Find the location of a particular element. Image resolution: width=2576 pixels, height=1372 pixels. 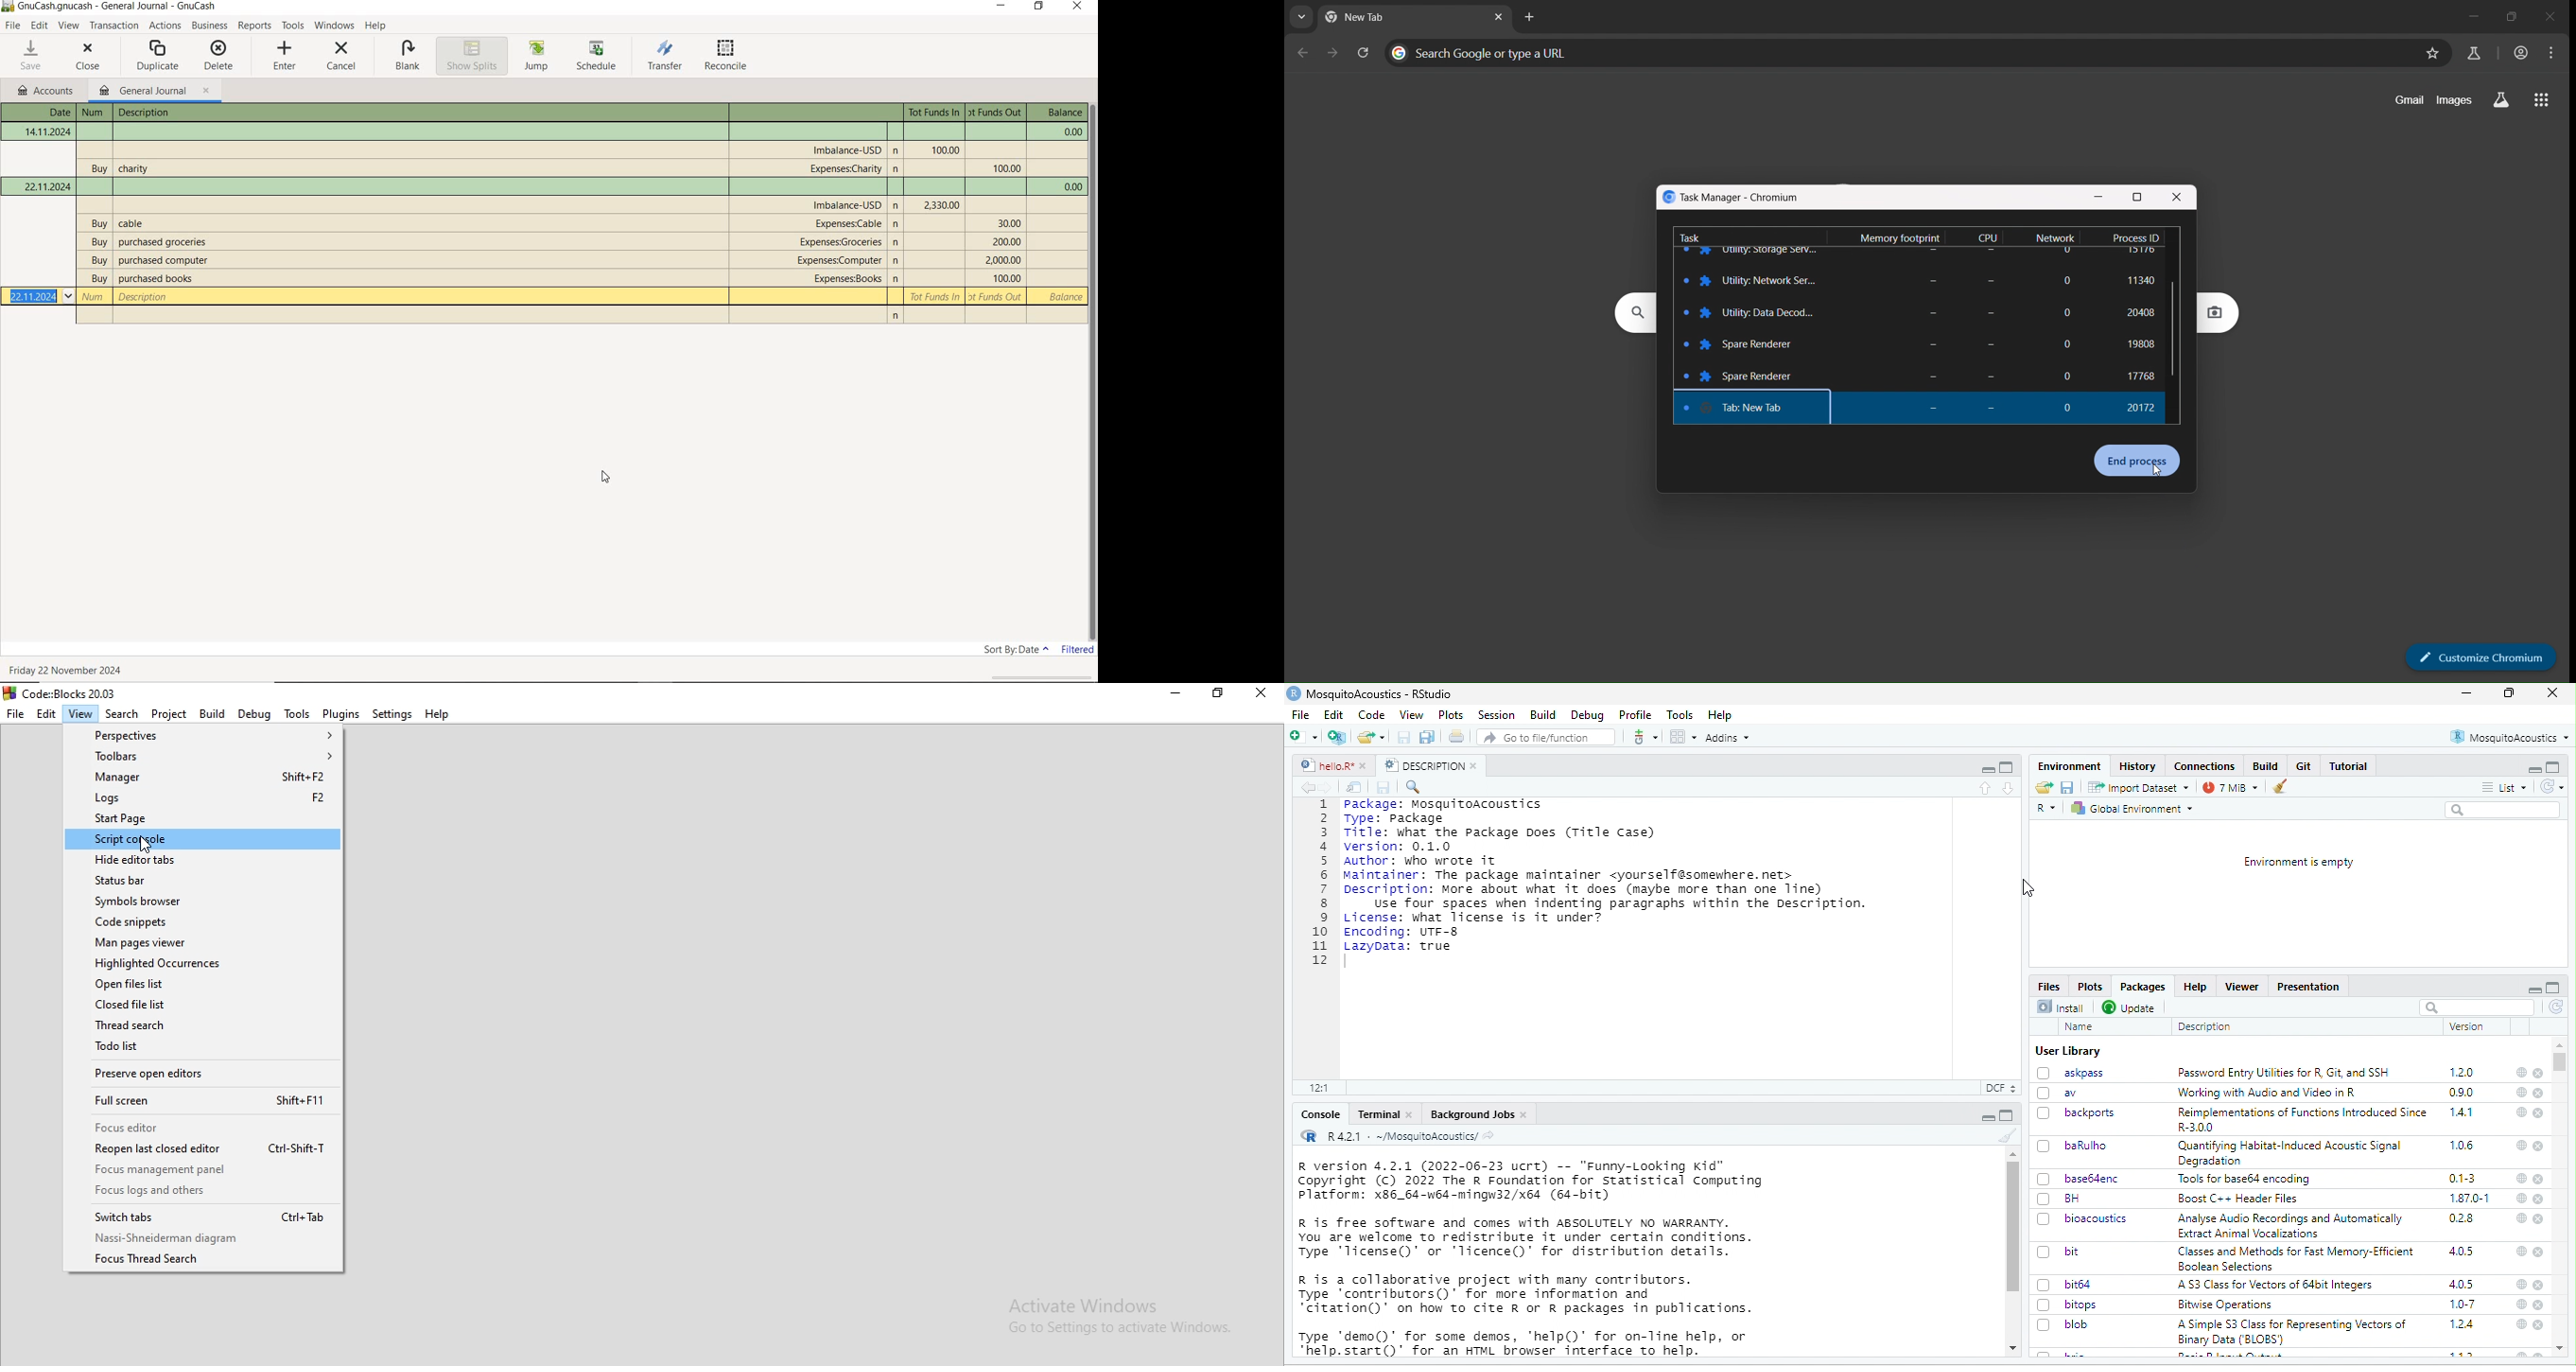

Analyse Audio Recordings and Automatically Extract Animal Vocalizations is located at coordinates (2290, 1227).